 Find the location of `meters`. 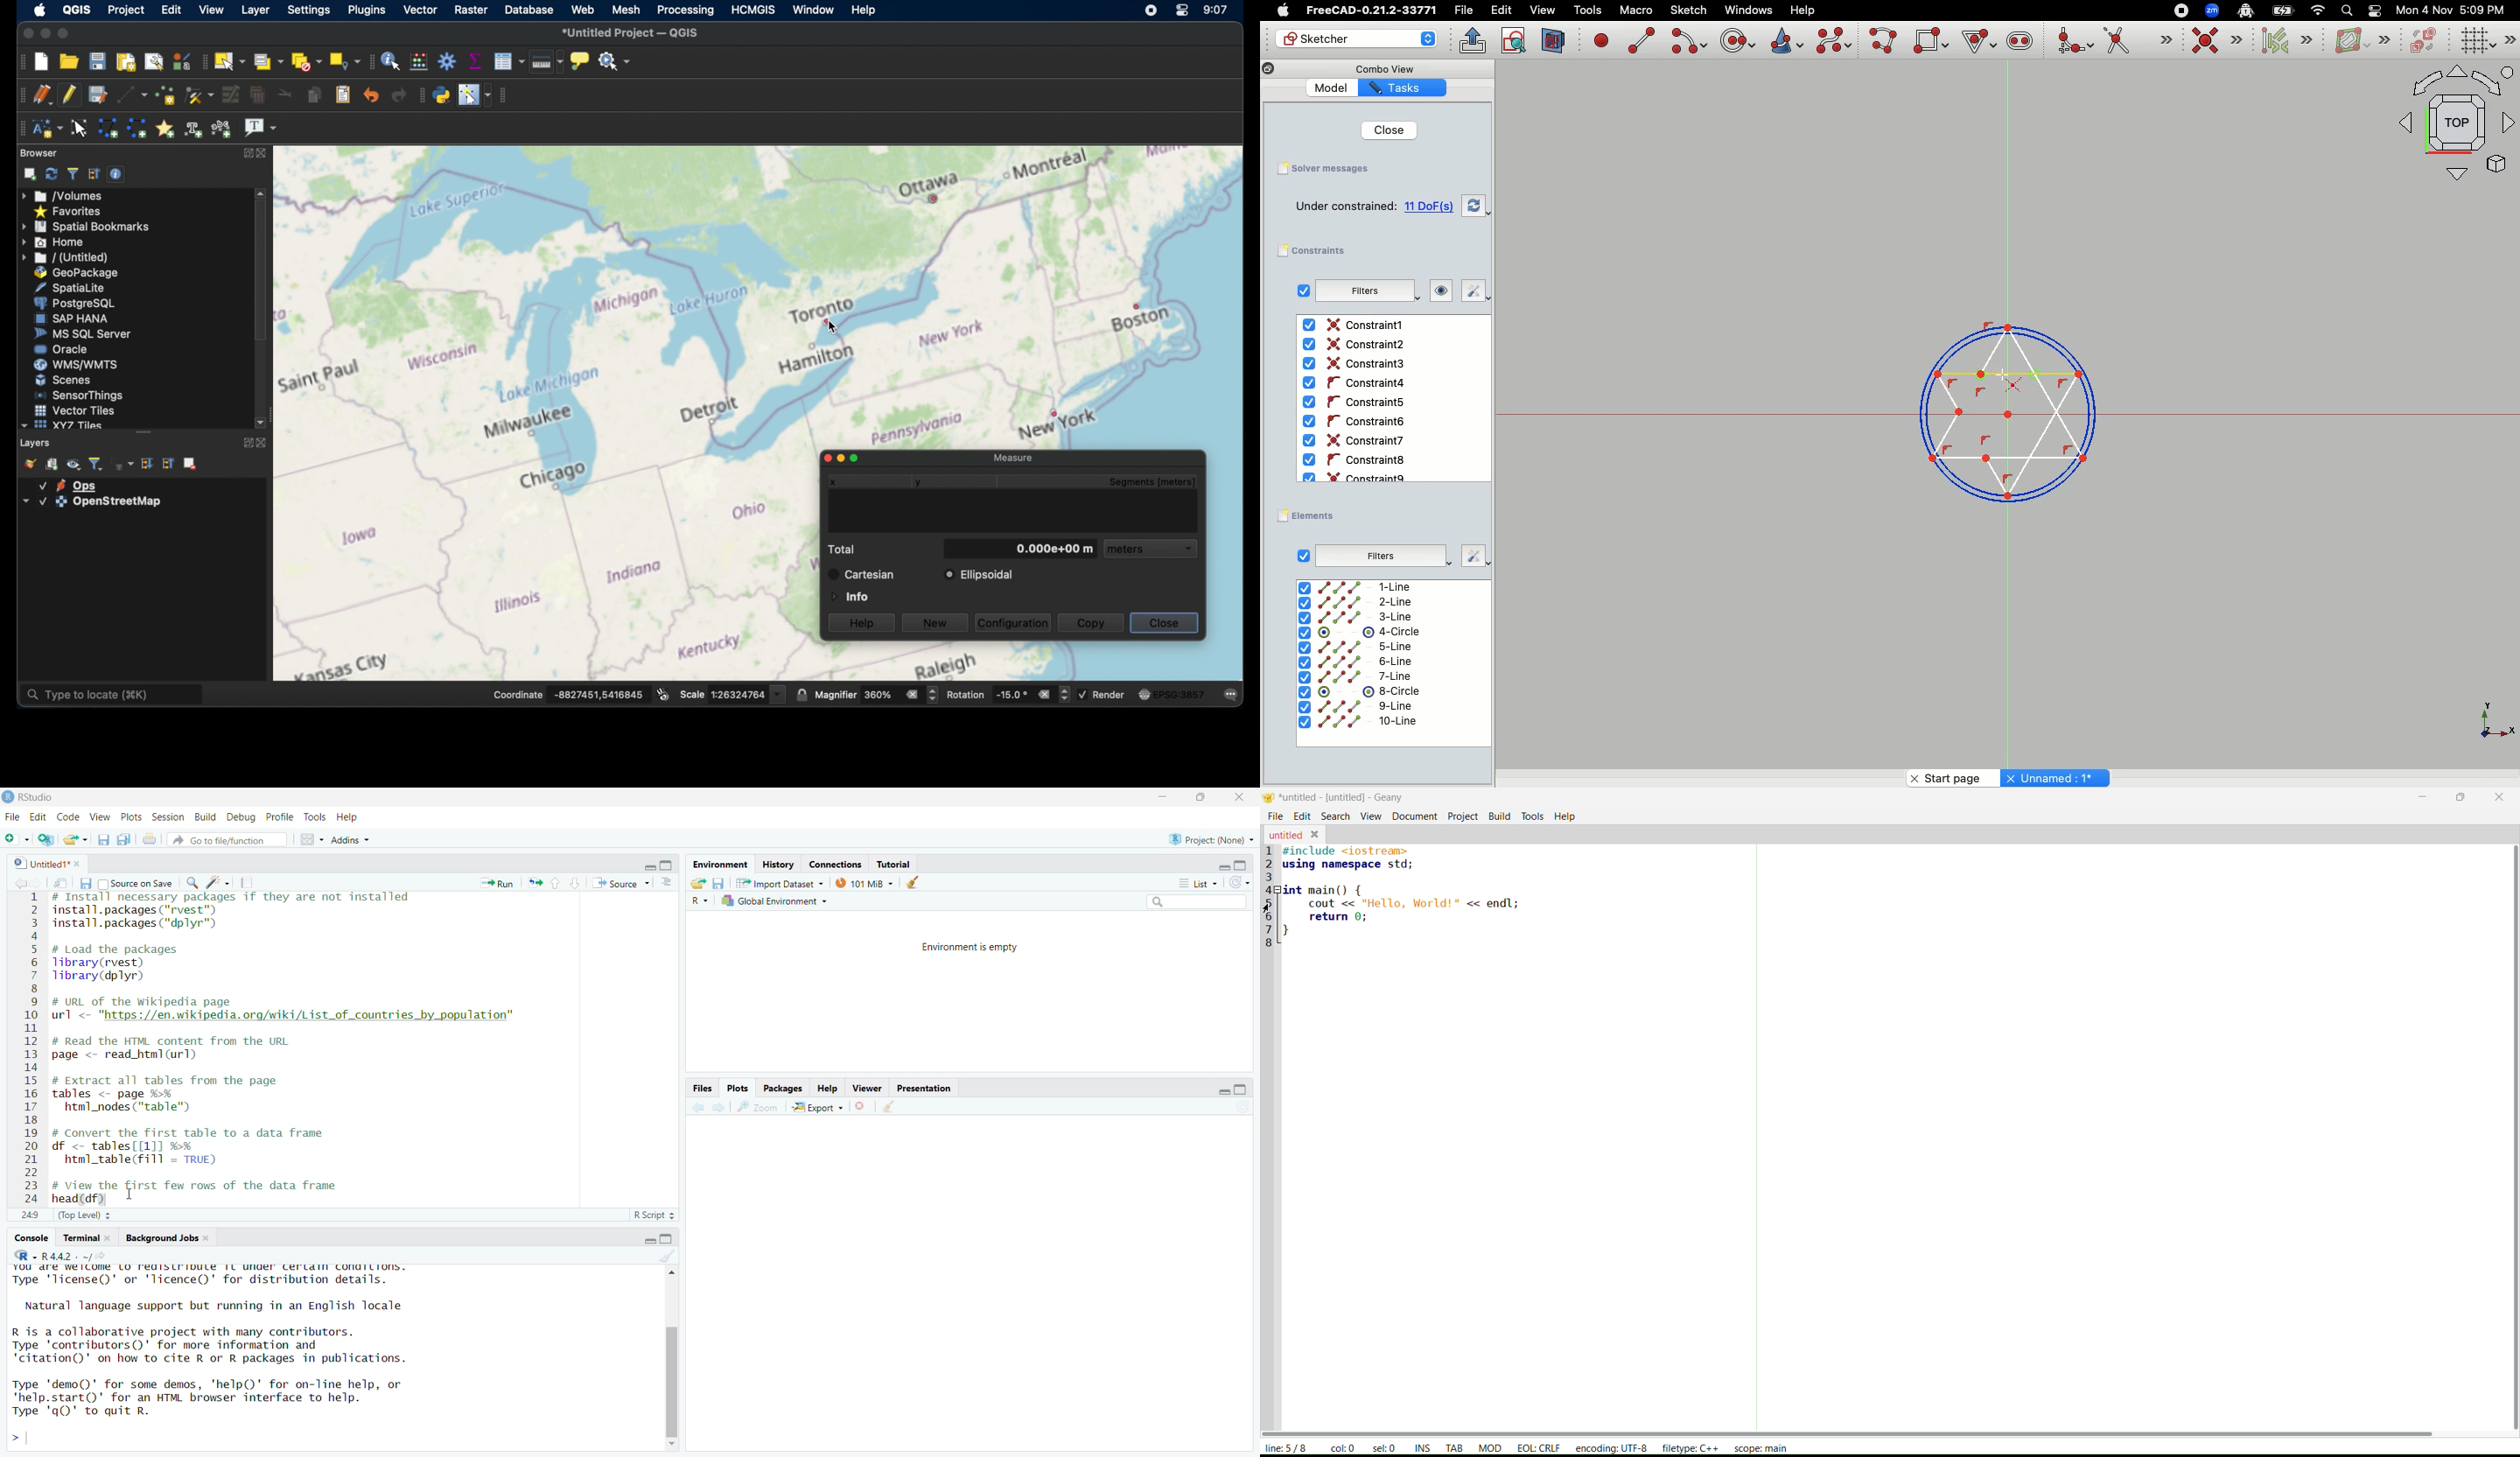

meters is located at coordinates (1021, 549).